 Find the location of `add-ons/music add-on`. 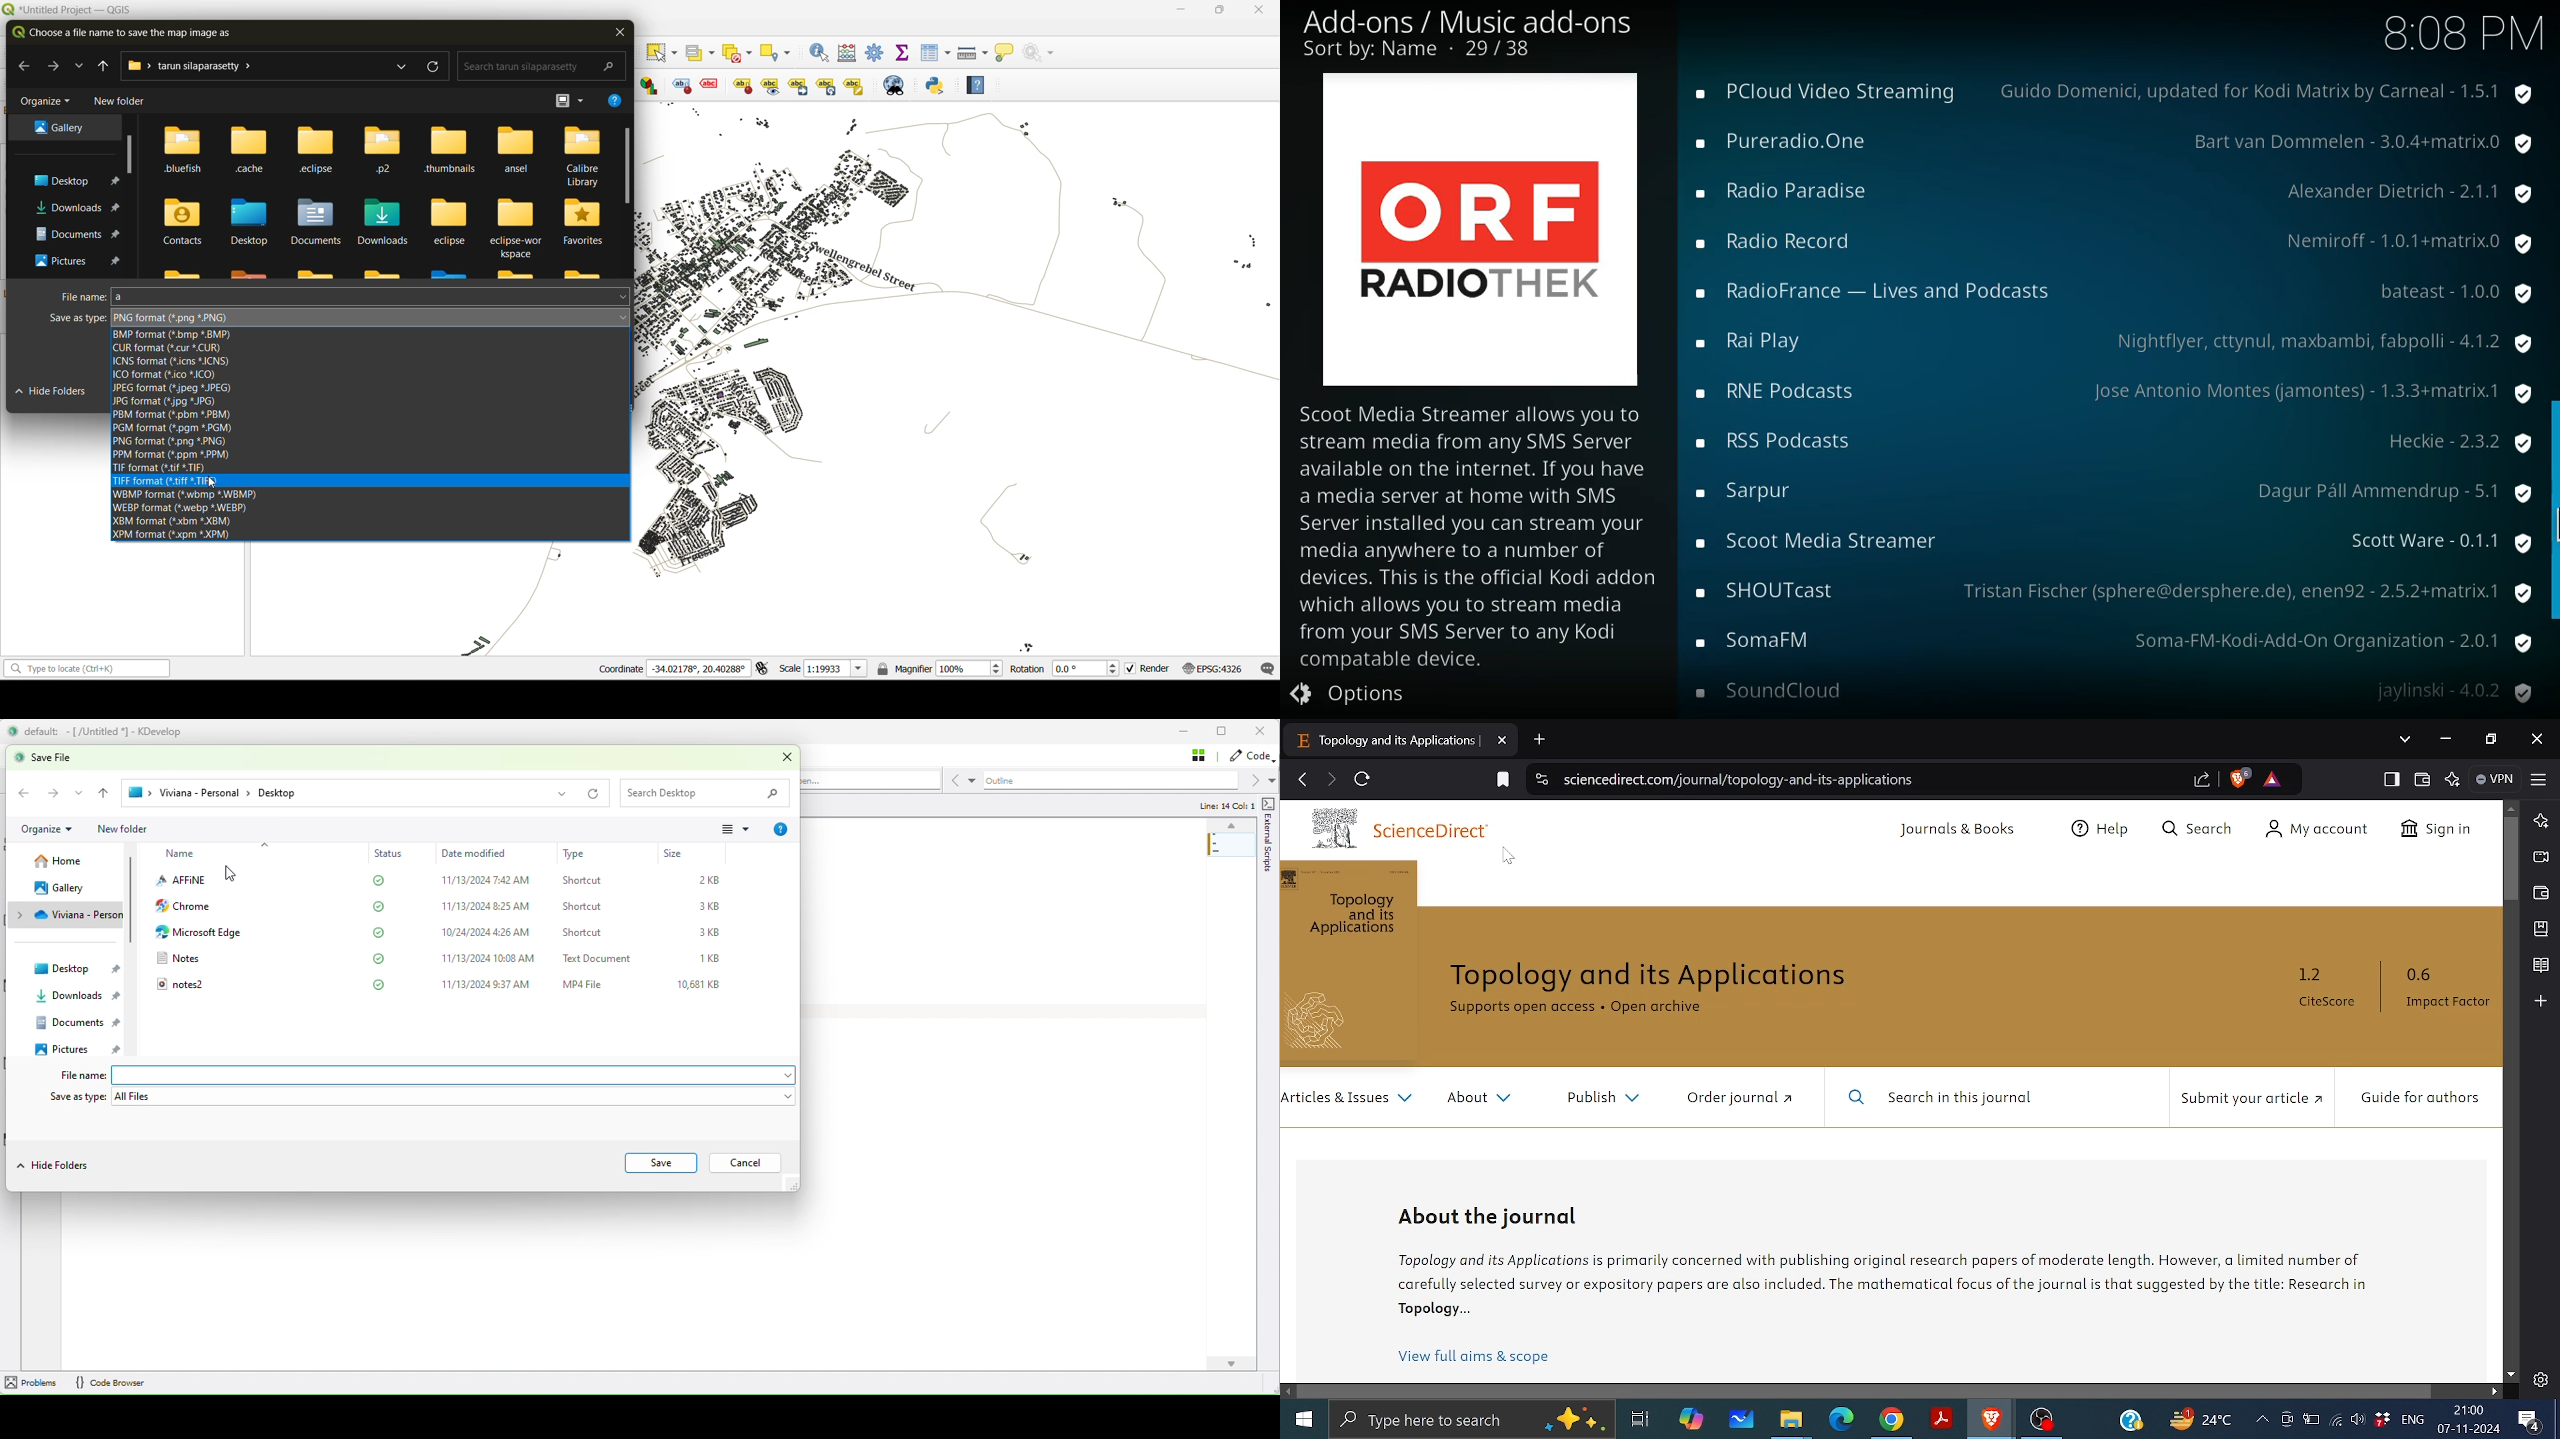

add-ons/music add-on is located at coordinates (1475, 22).